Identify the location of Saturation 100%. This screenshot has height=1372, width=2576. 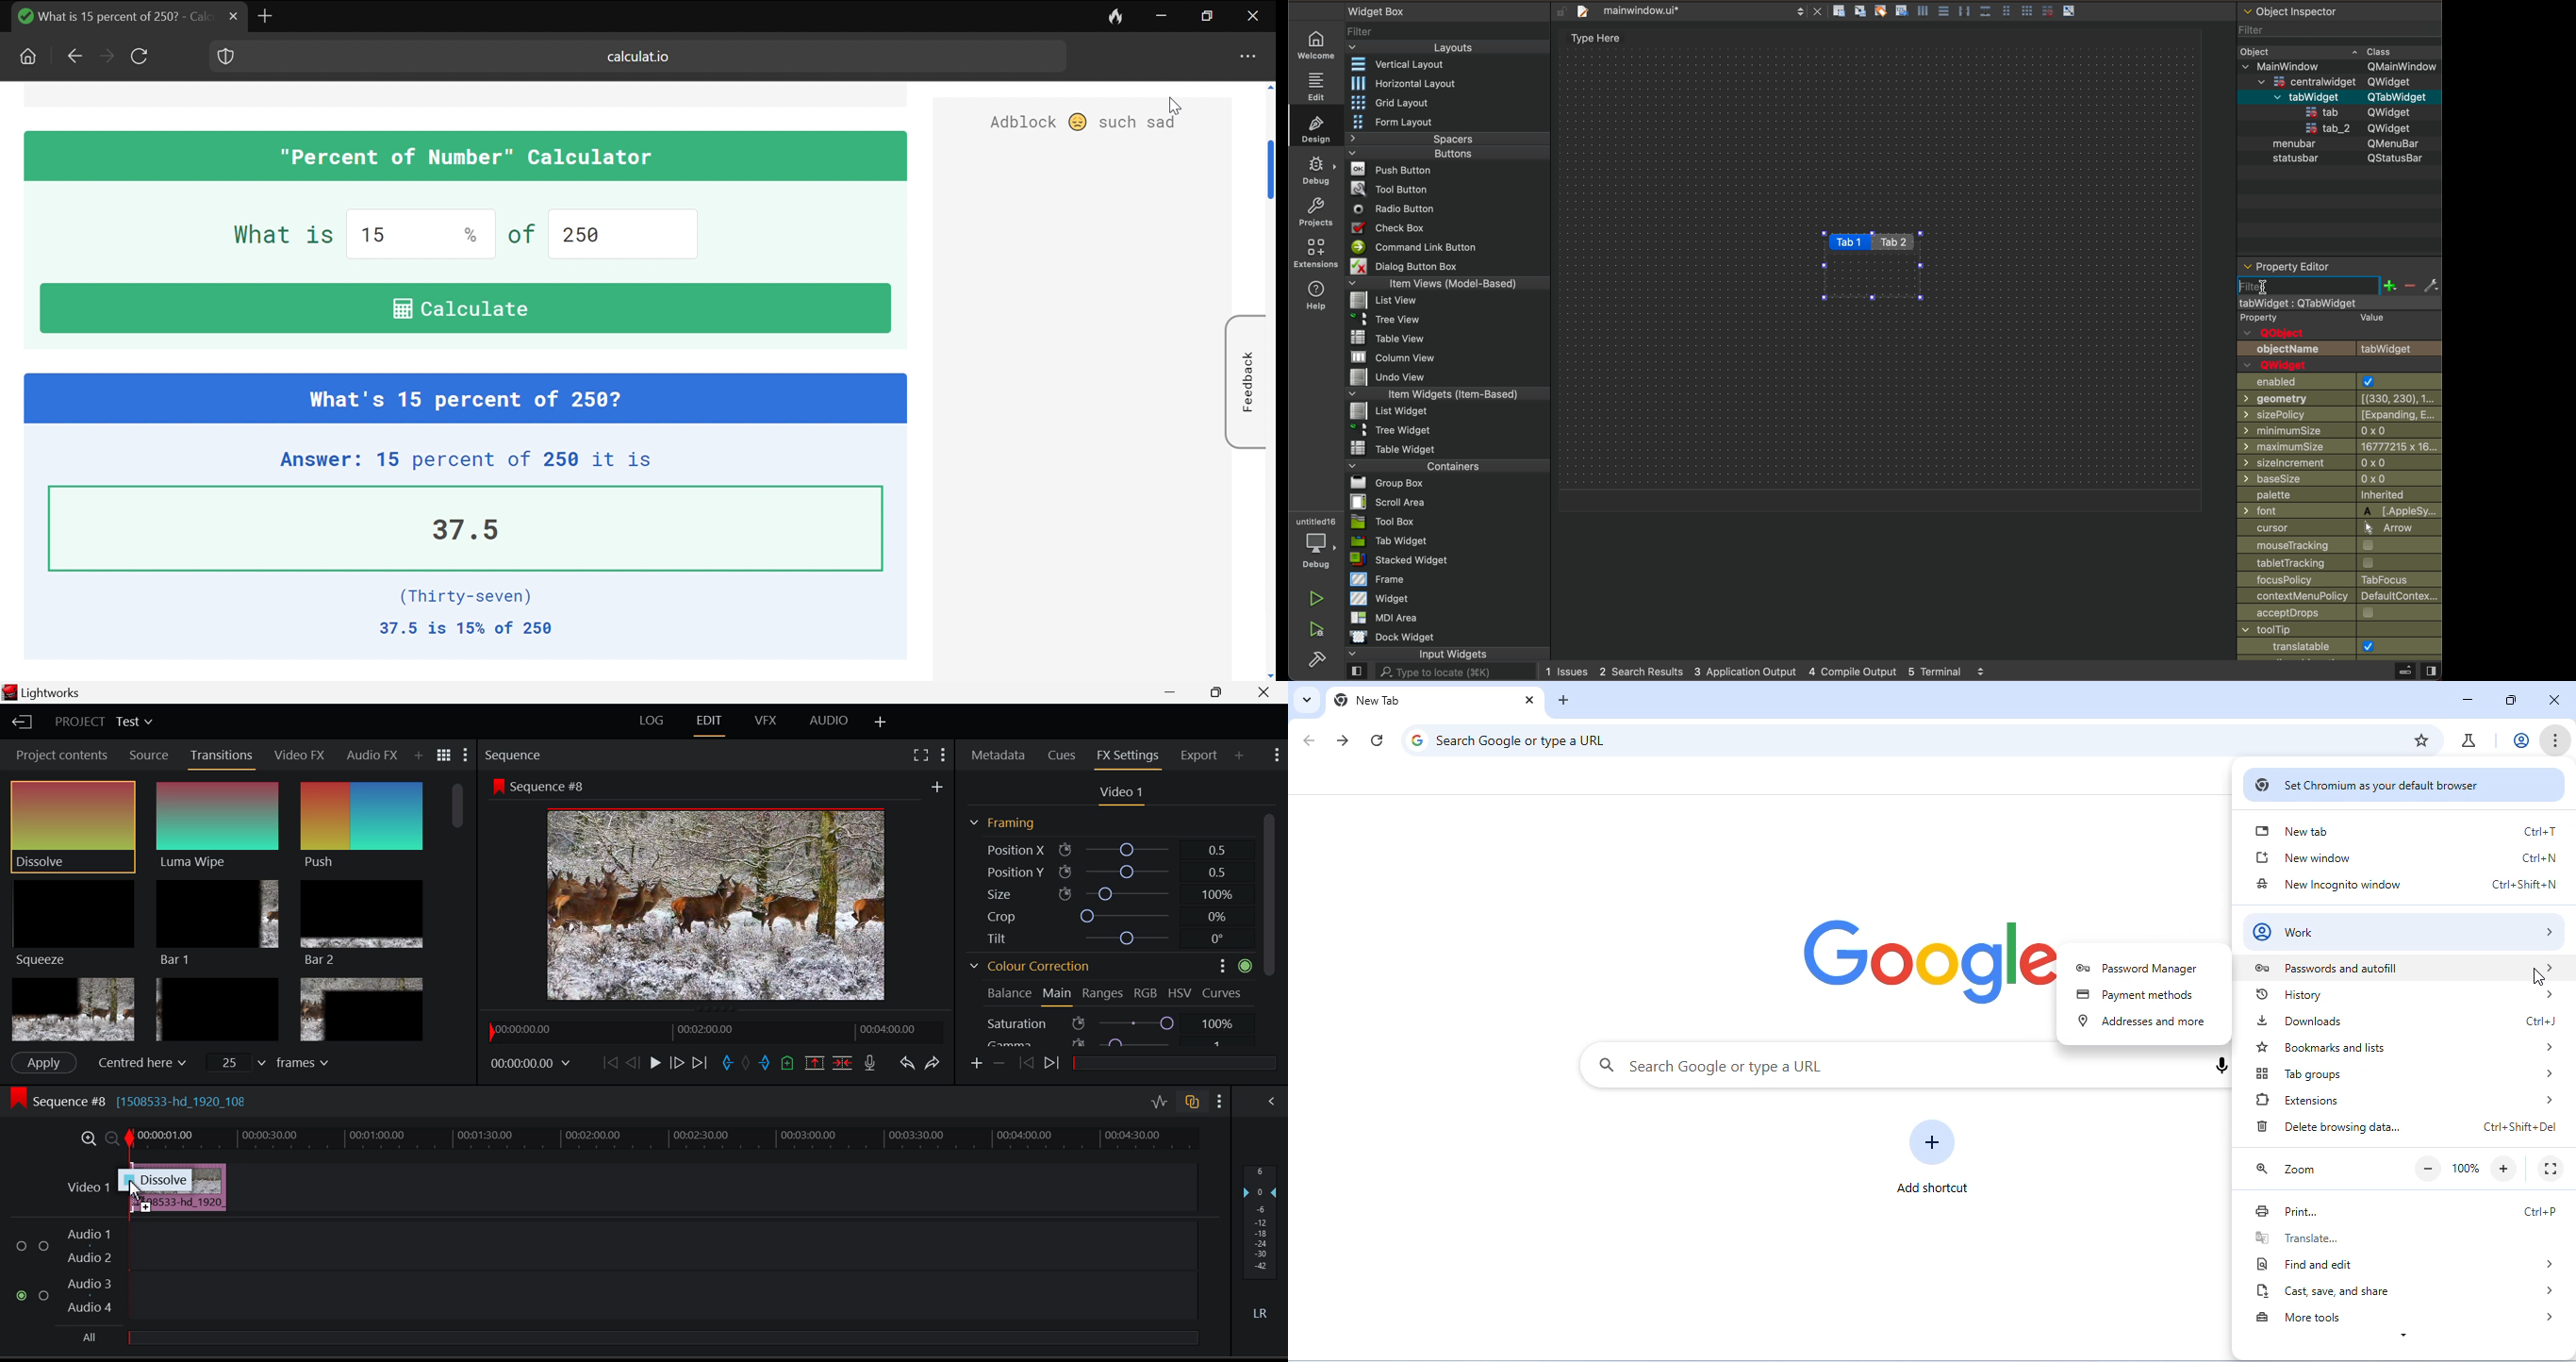
(1118, 1021).